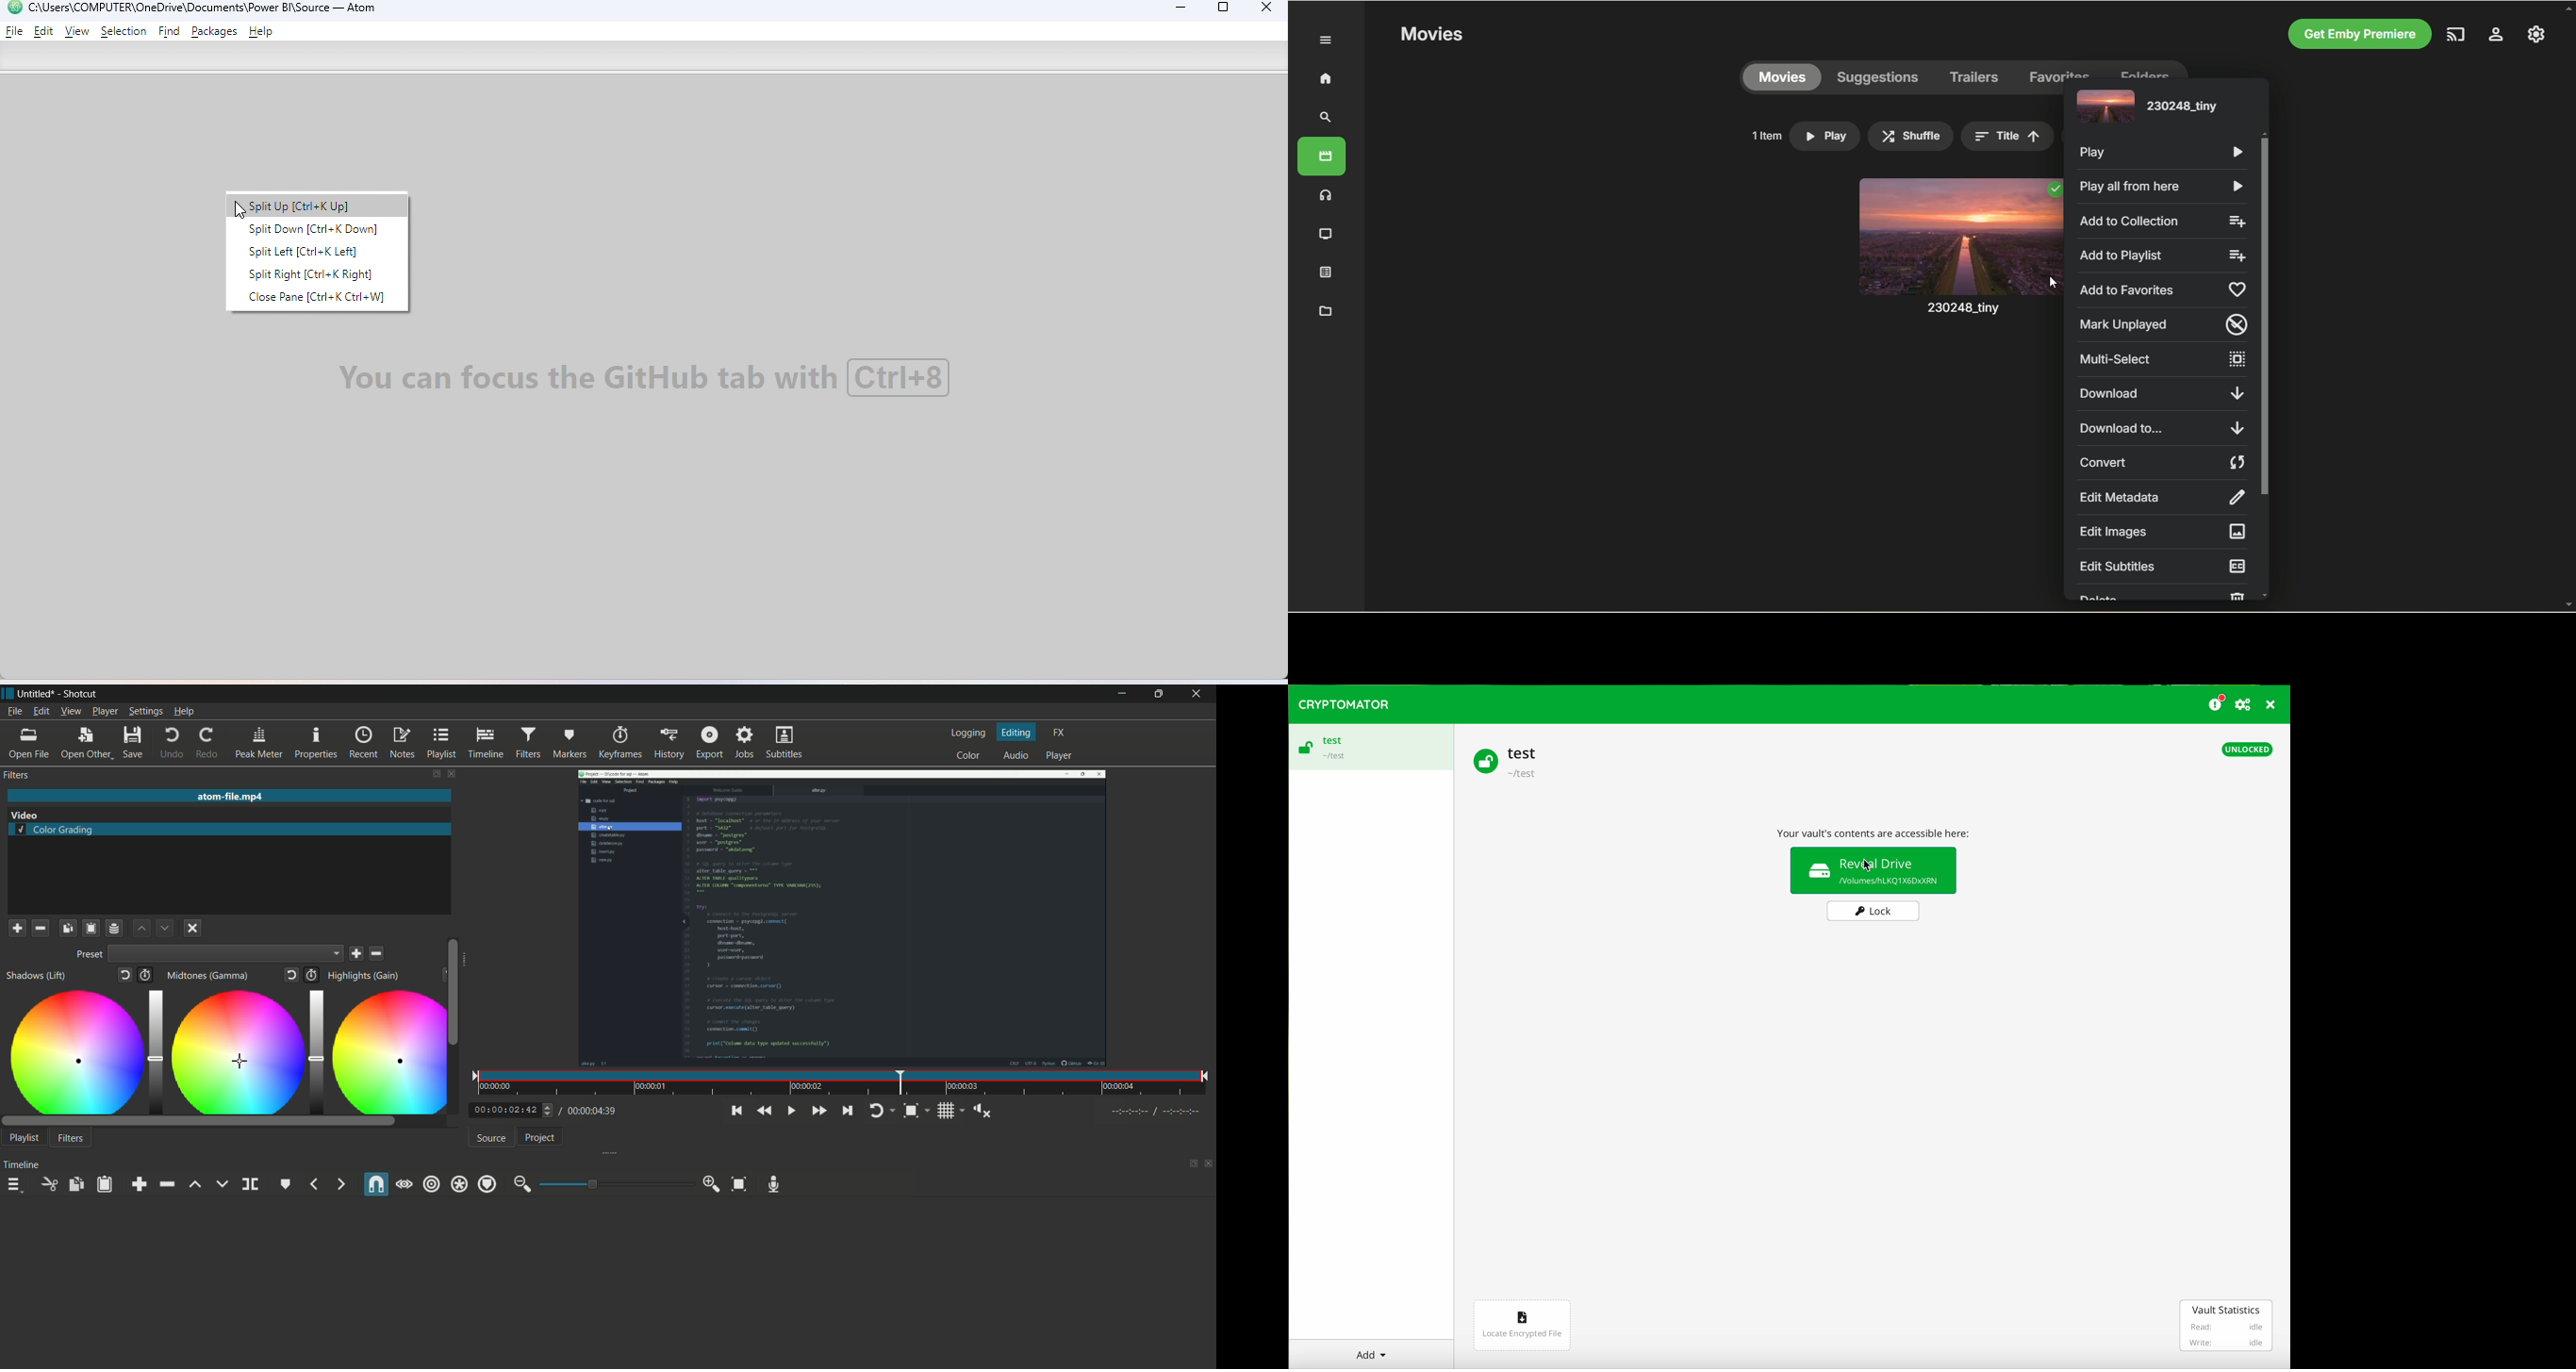  Describe the element at coordinates (286, 1184) in the screenshot. I see `create or edit marker` at that location.